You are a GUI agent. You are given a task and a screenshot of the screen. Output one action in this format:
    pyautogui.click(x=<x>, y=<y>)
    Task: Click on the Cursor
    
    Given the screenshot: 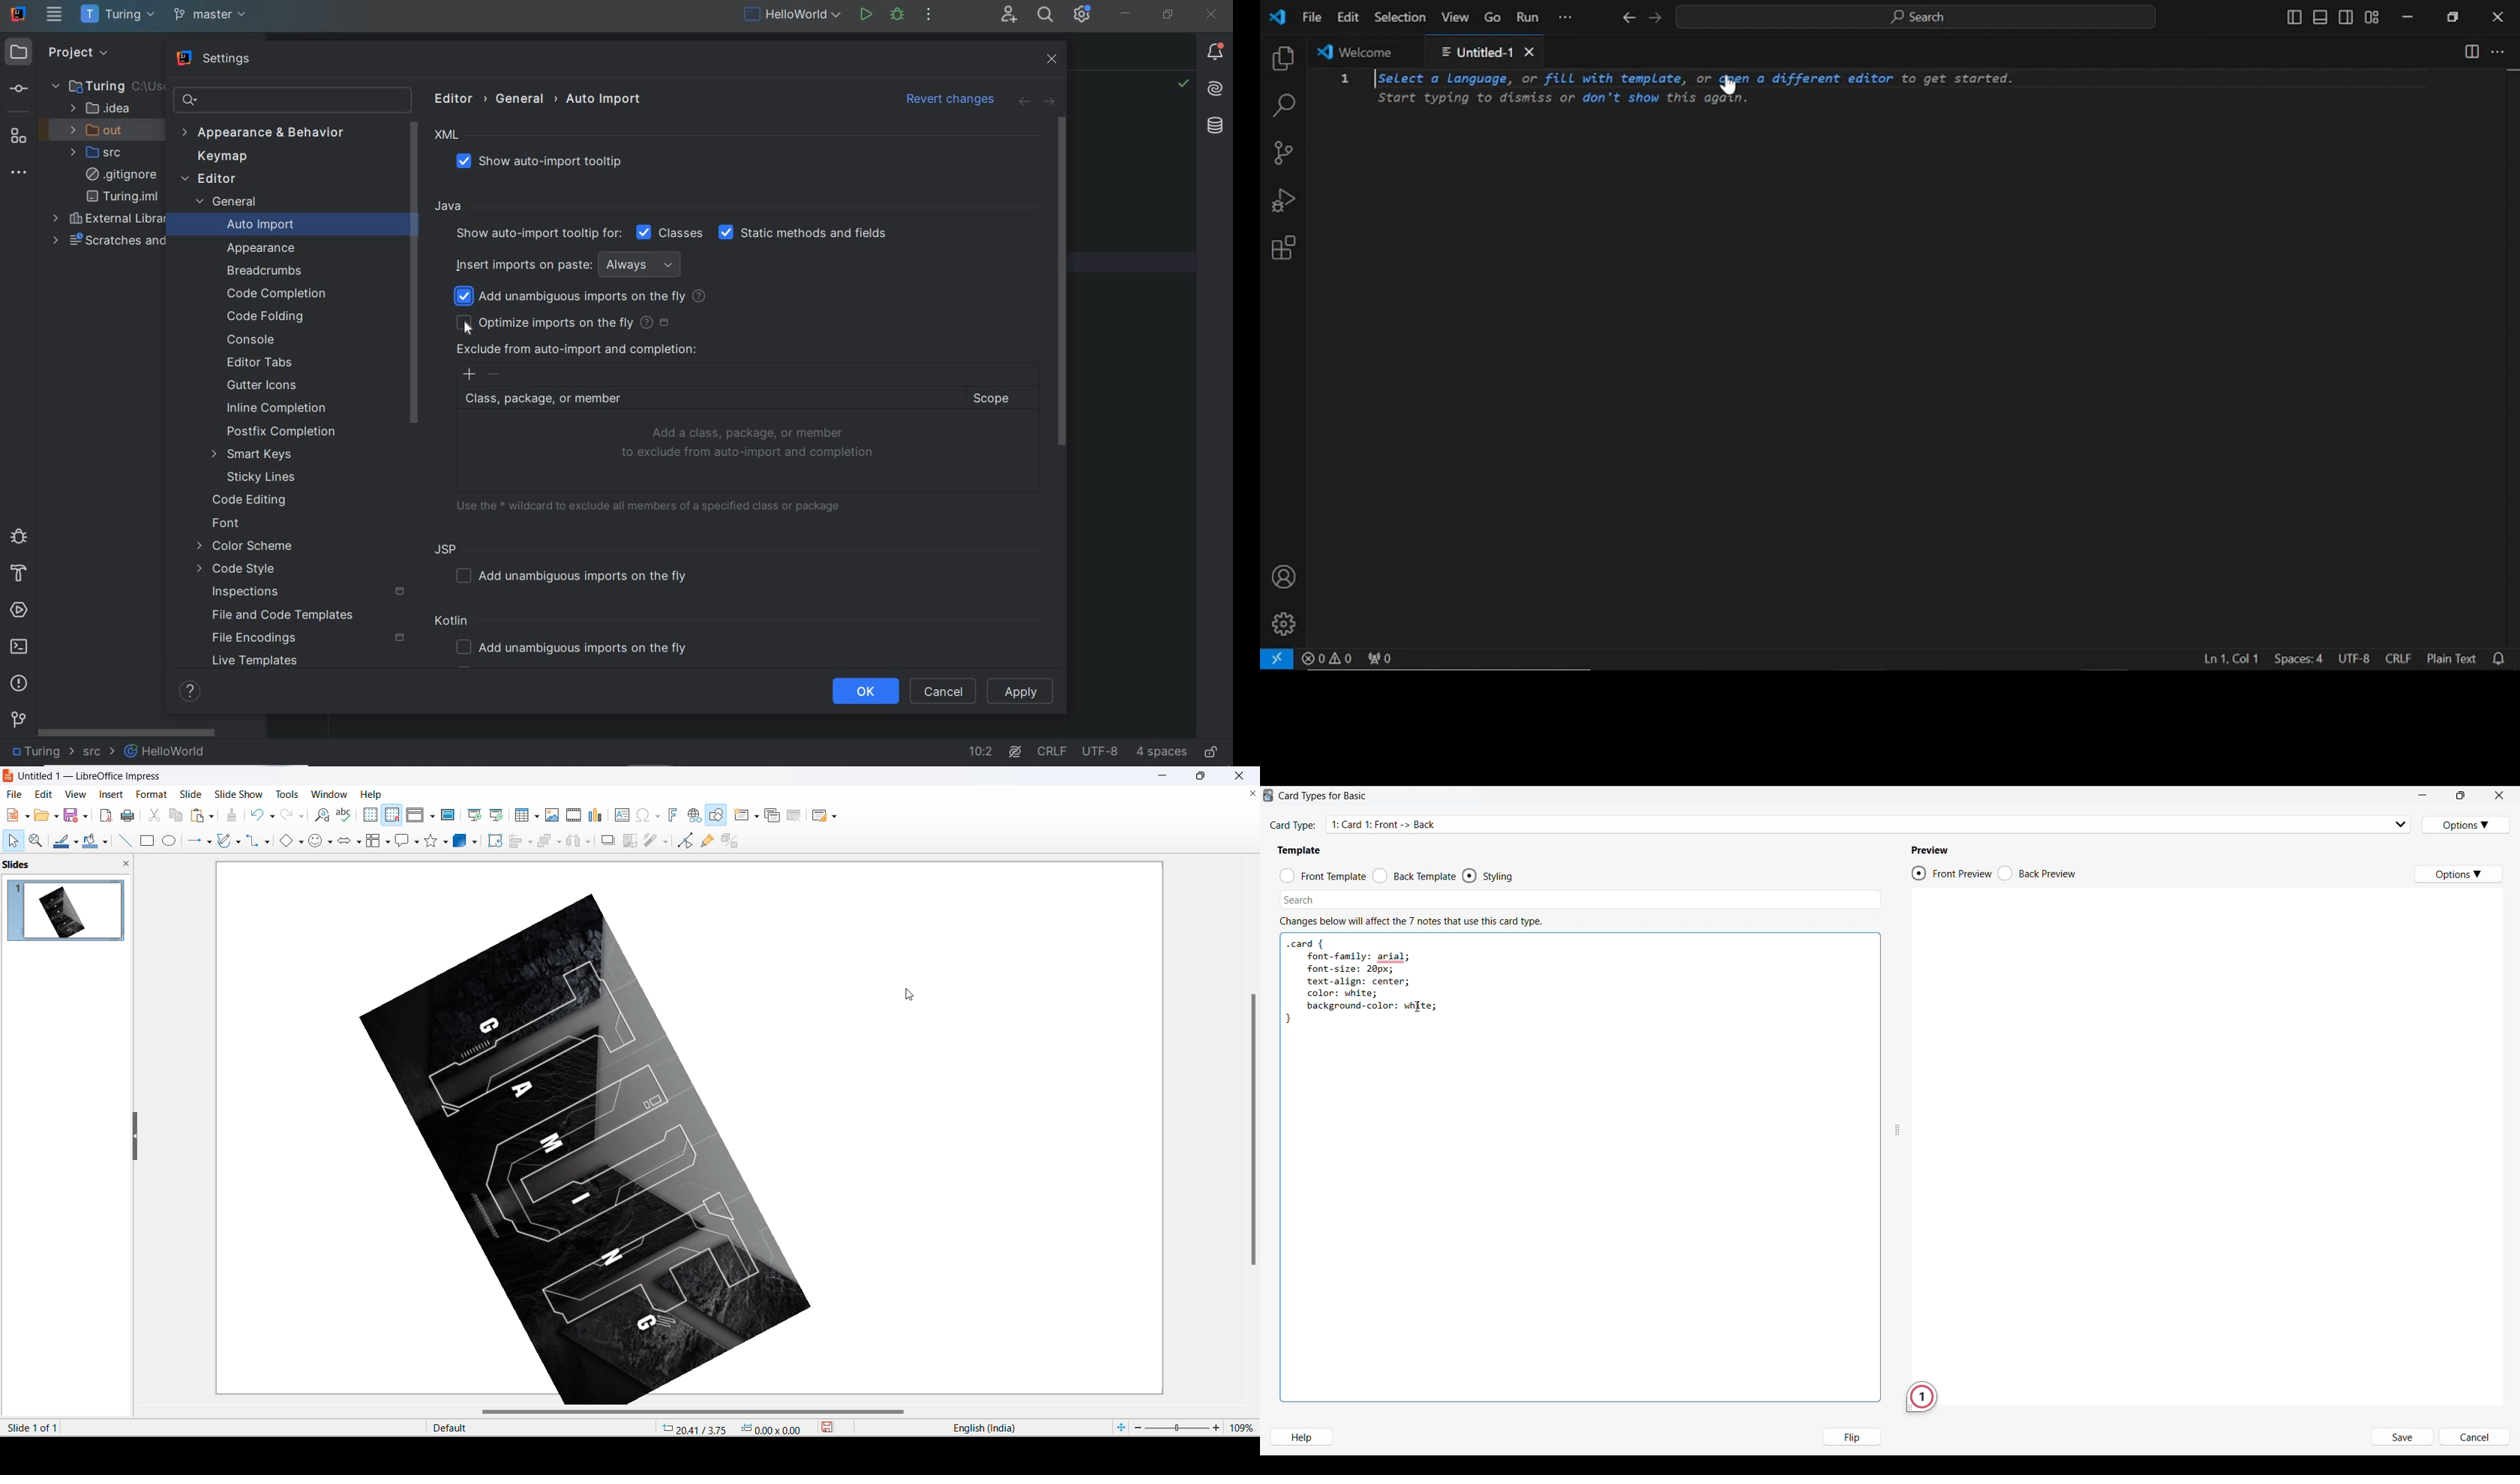 What is the action you would take?
    pyautogui.click(x=1418, y=1007)
    